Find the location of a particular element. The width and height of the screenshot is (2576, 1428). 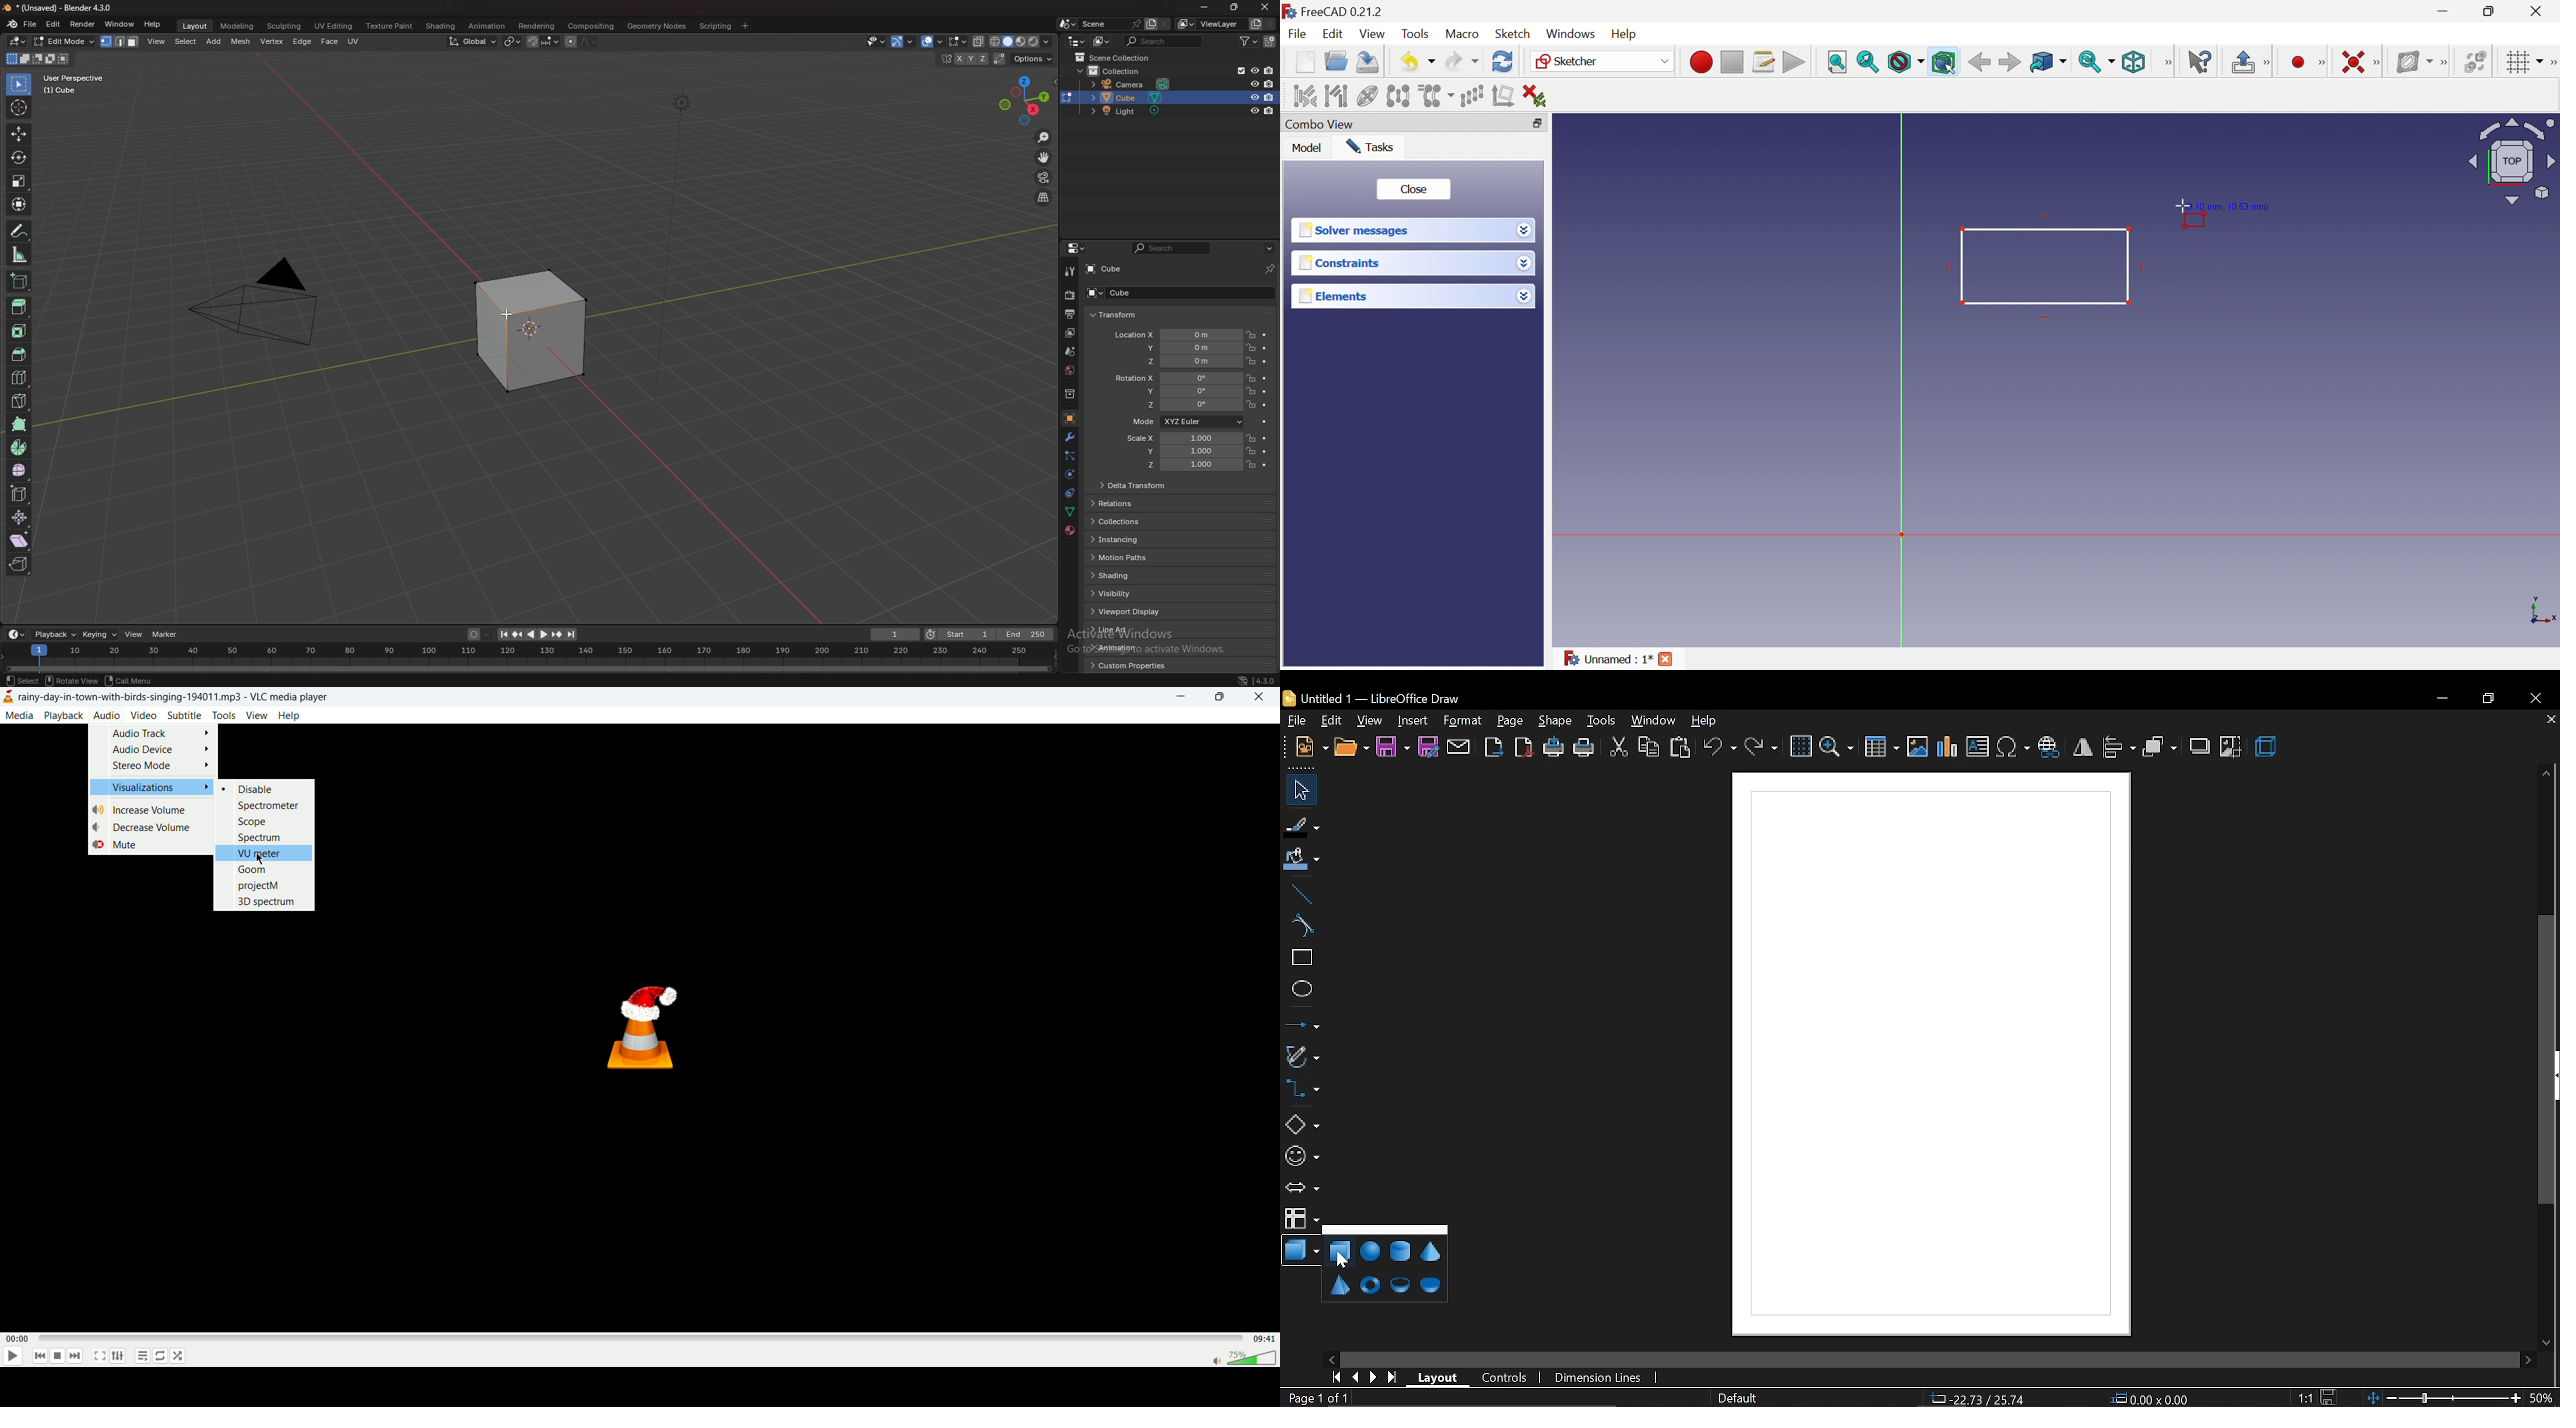

Edit is located at coordinates (1333, 35).